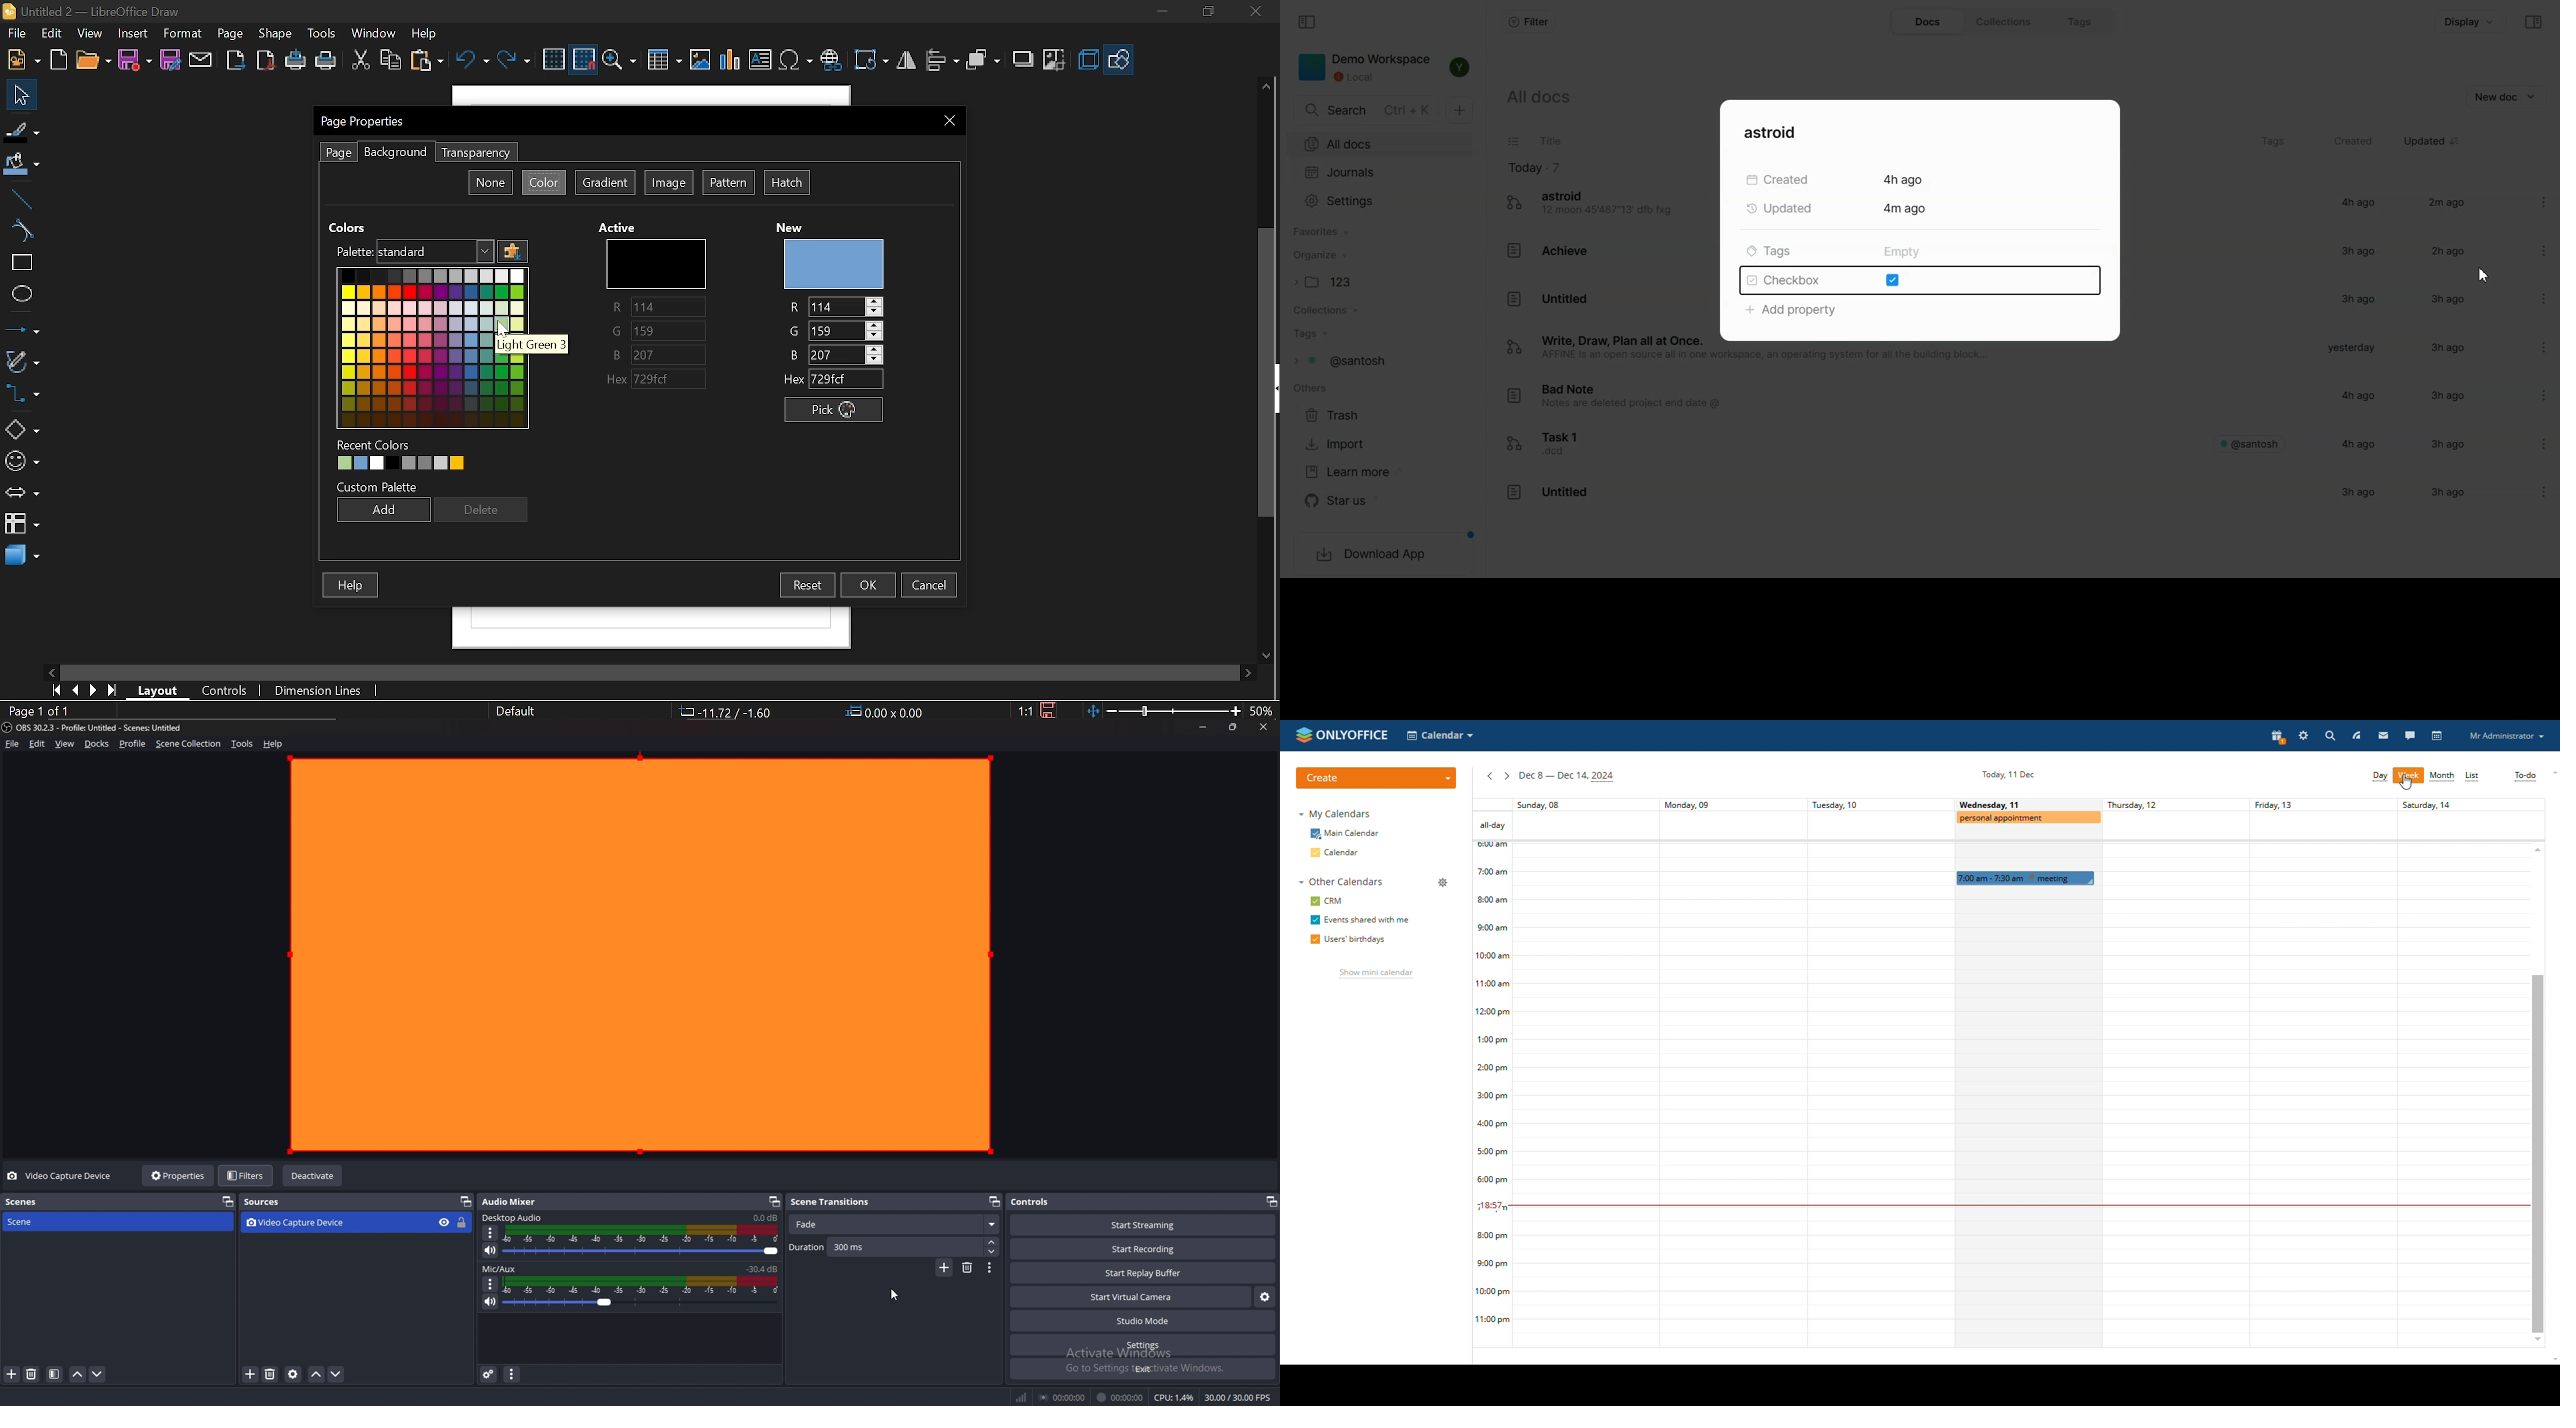 The width and height of the screenshot is (2576, 1428). What do you see at coordinates (1901, 253) in the screenshot?
I see `empty` at bounding box center [1901, 253].